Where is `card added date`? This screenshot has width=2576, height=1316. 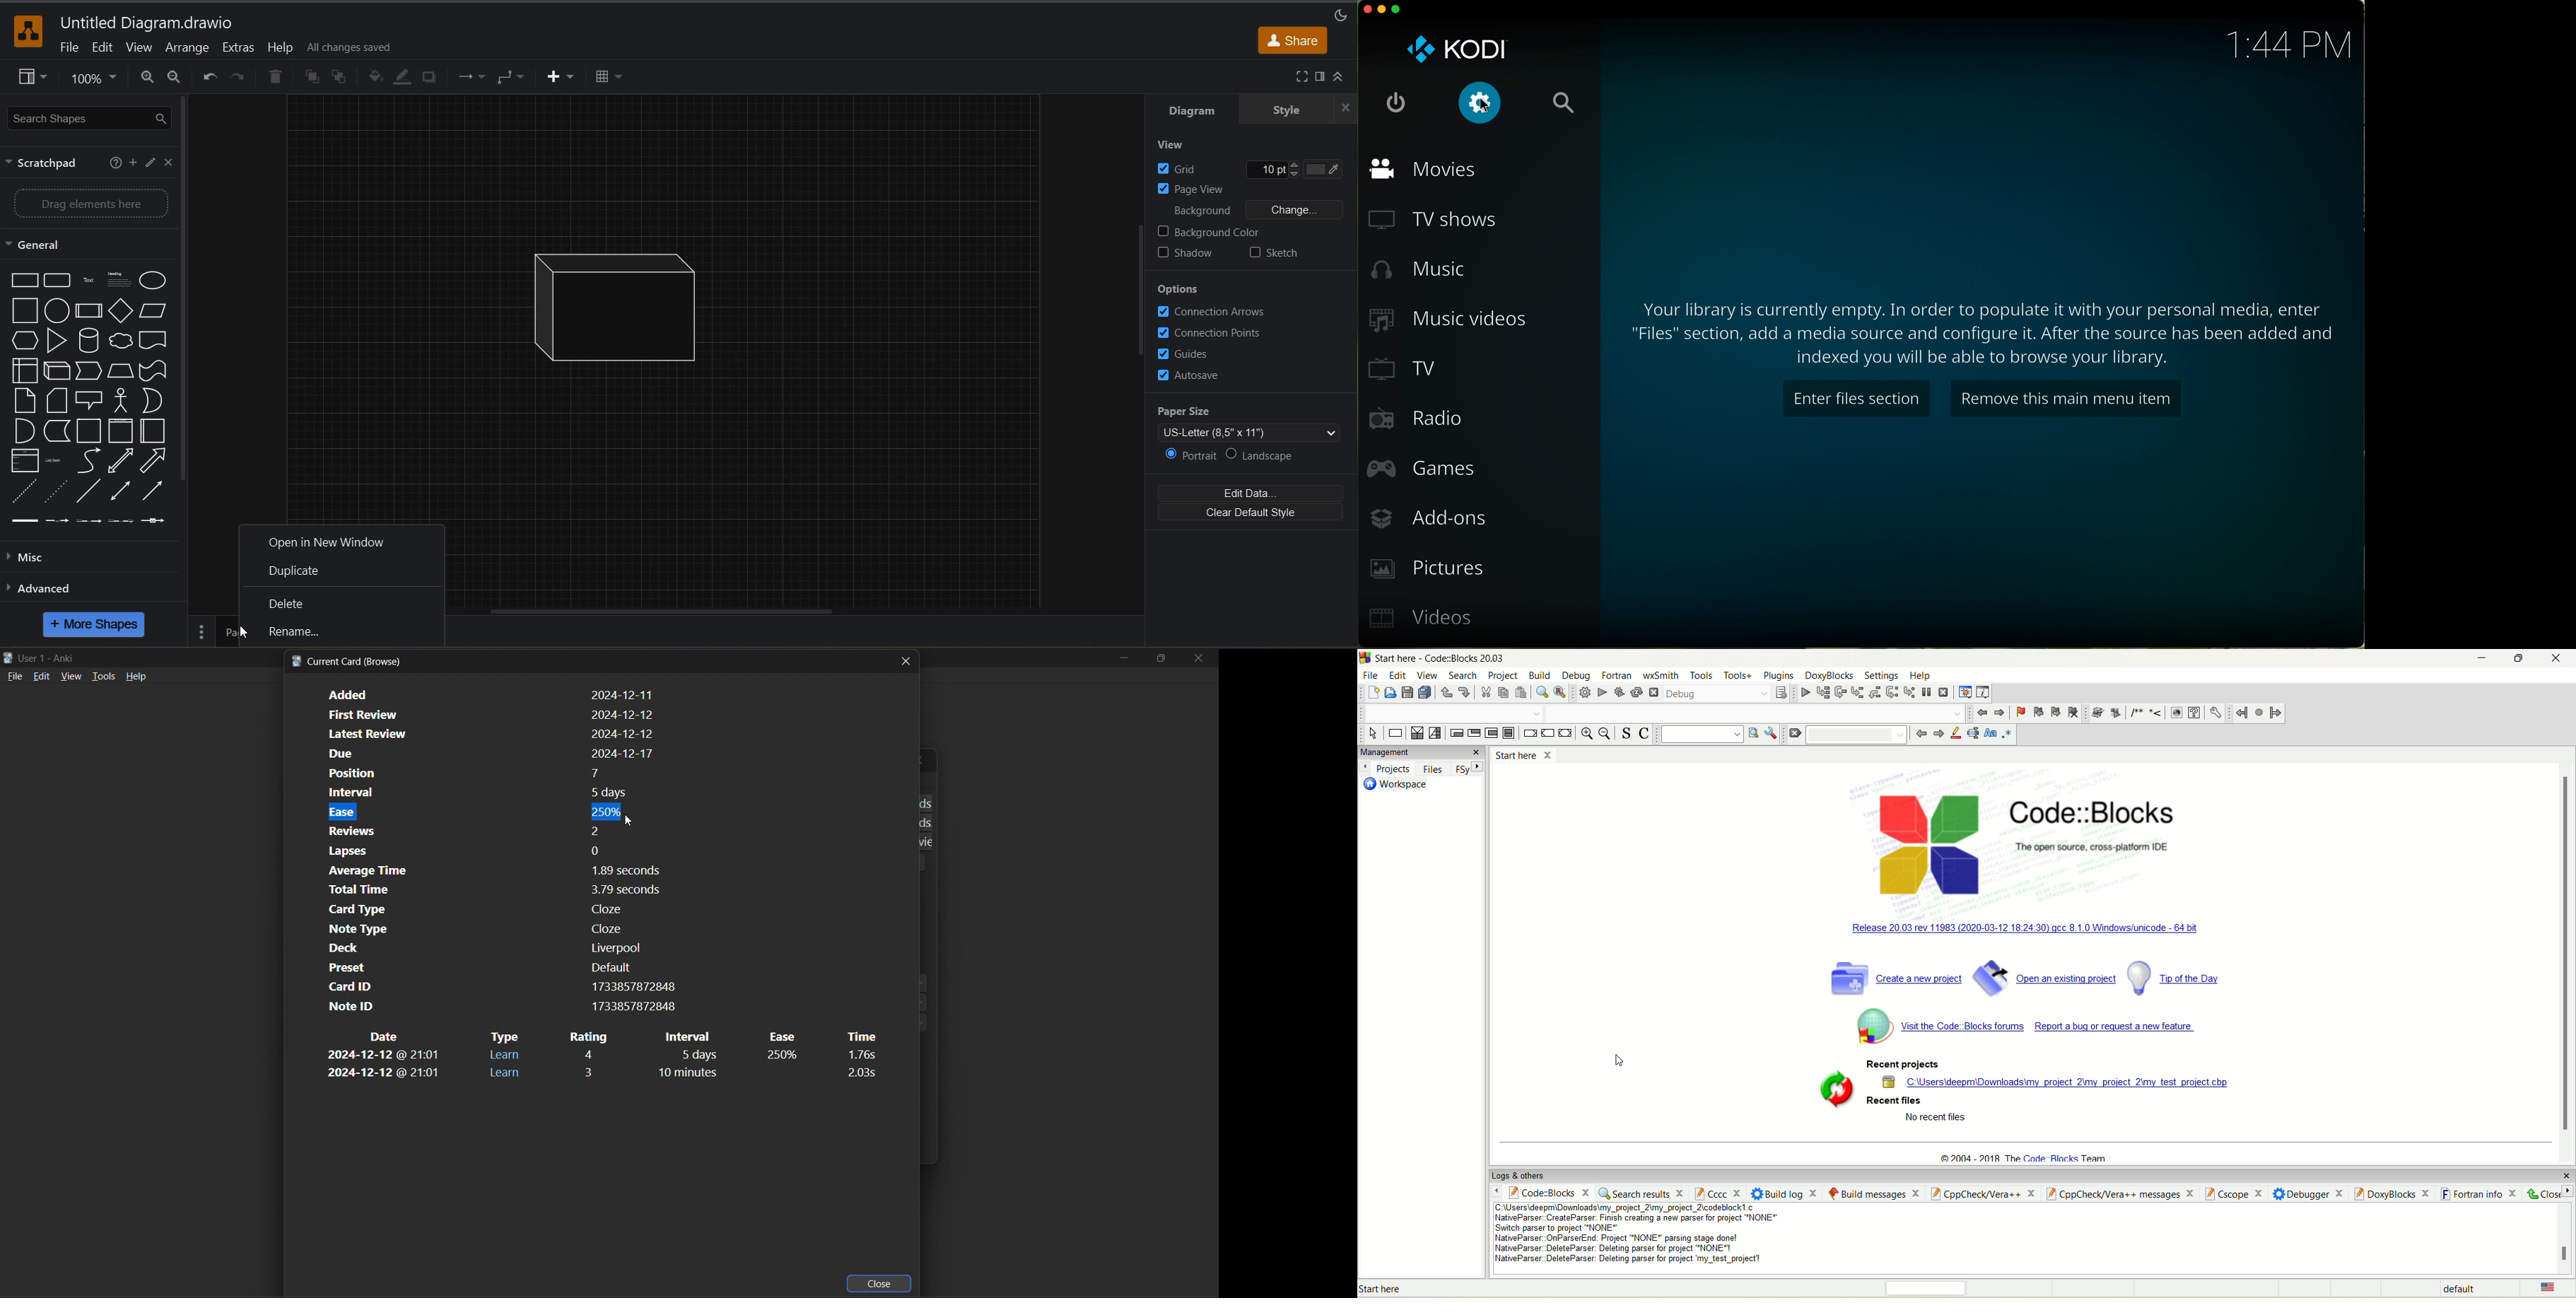 card added date is located at coordinates (489, 694).